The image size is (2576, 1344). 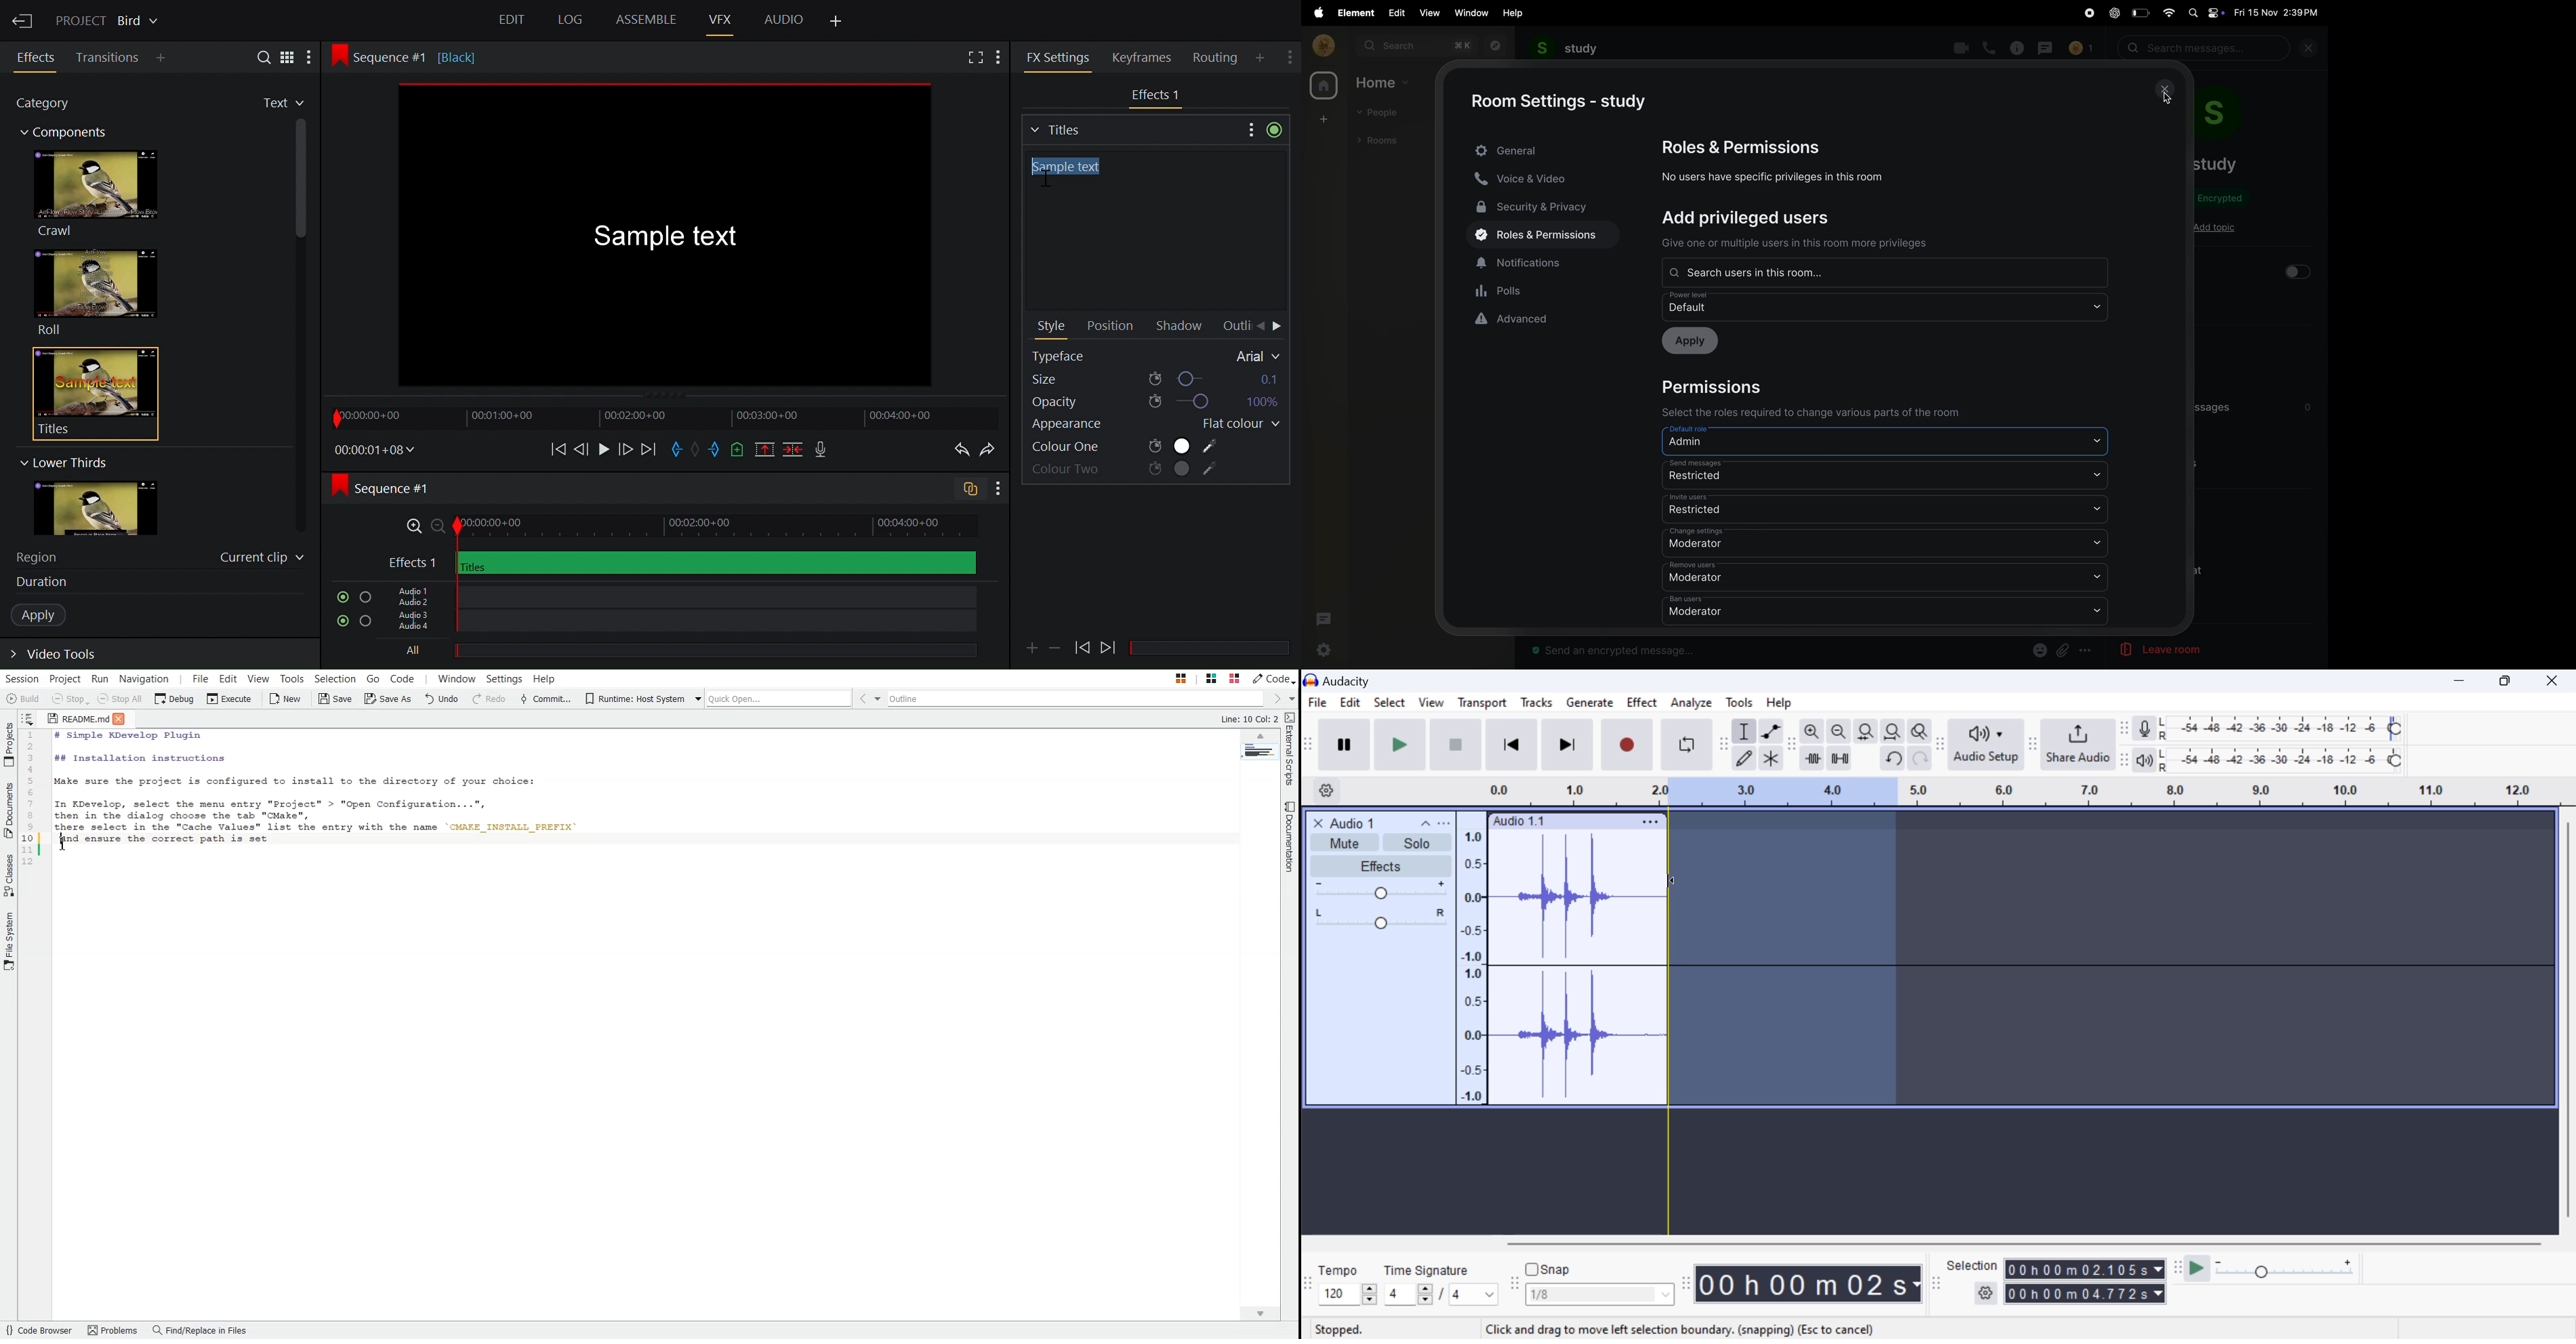 I want to click on Play, so click(x=603, y=449).